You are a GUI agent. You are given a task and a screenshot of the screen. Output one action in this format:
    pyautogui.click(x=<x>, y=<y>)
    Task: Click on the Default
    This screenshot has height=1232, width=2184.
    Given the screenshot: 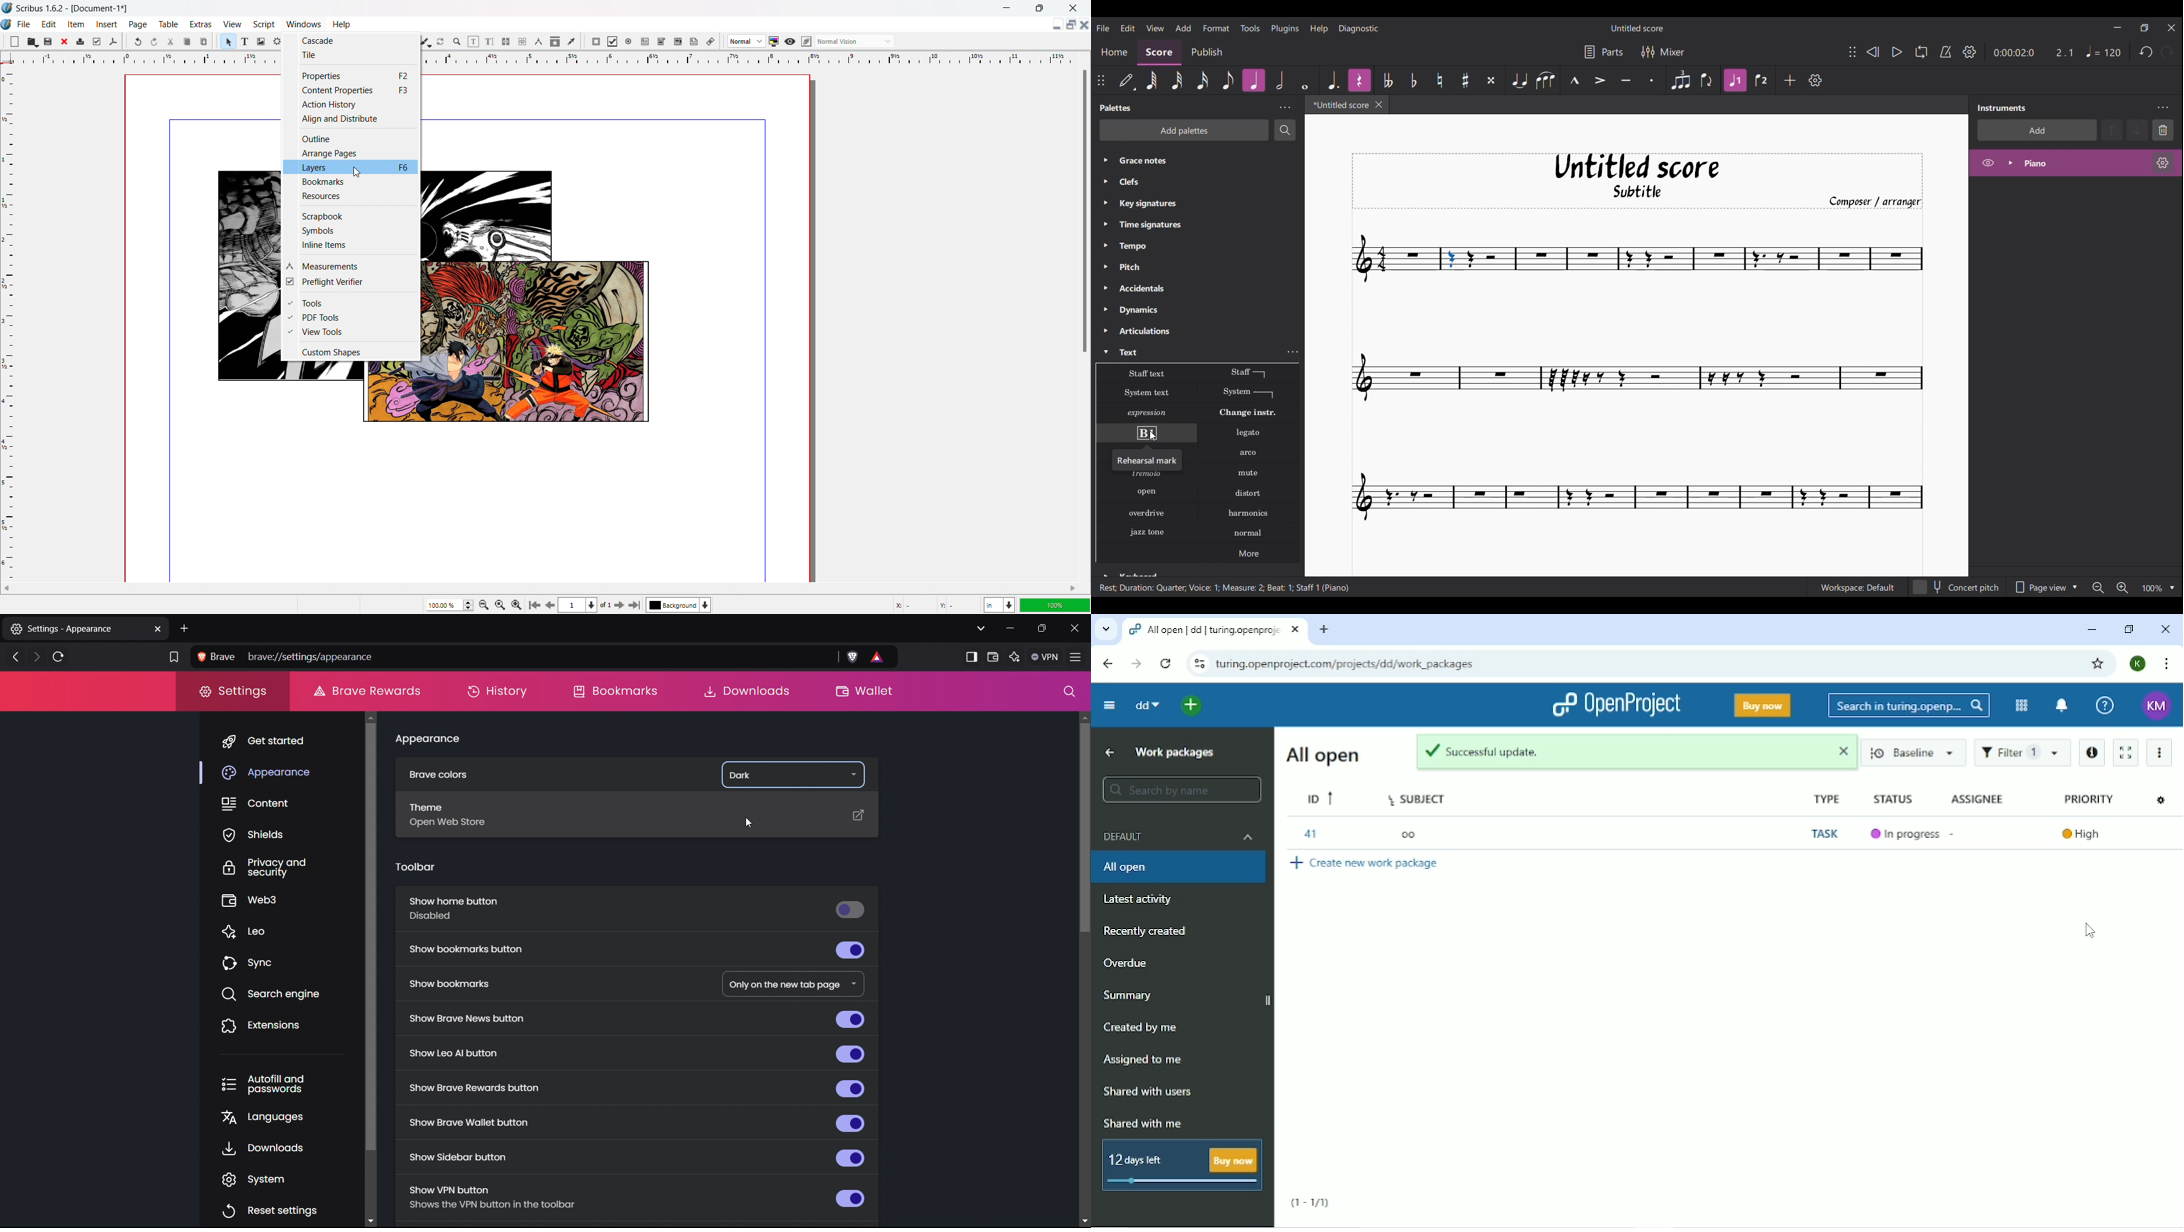 What is the action you would take?
    pyautogui.click(x=1127, y=80)
    